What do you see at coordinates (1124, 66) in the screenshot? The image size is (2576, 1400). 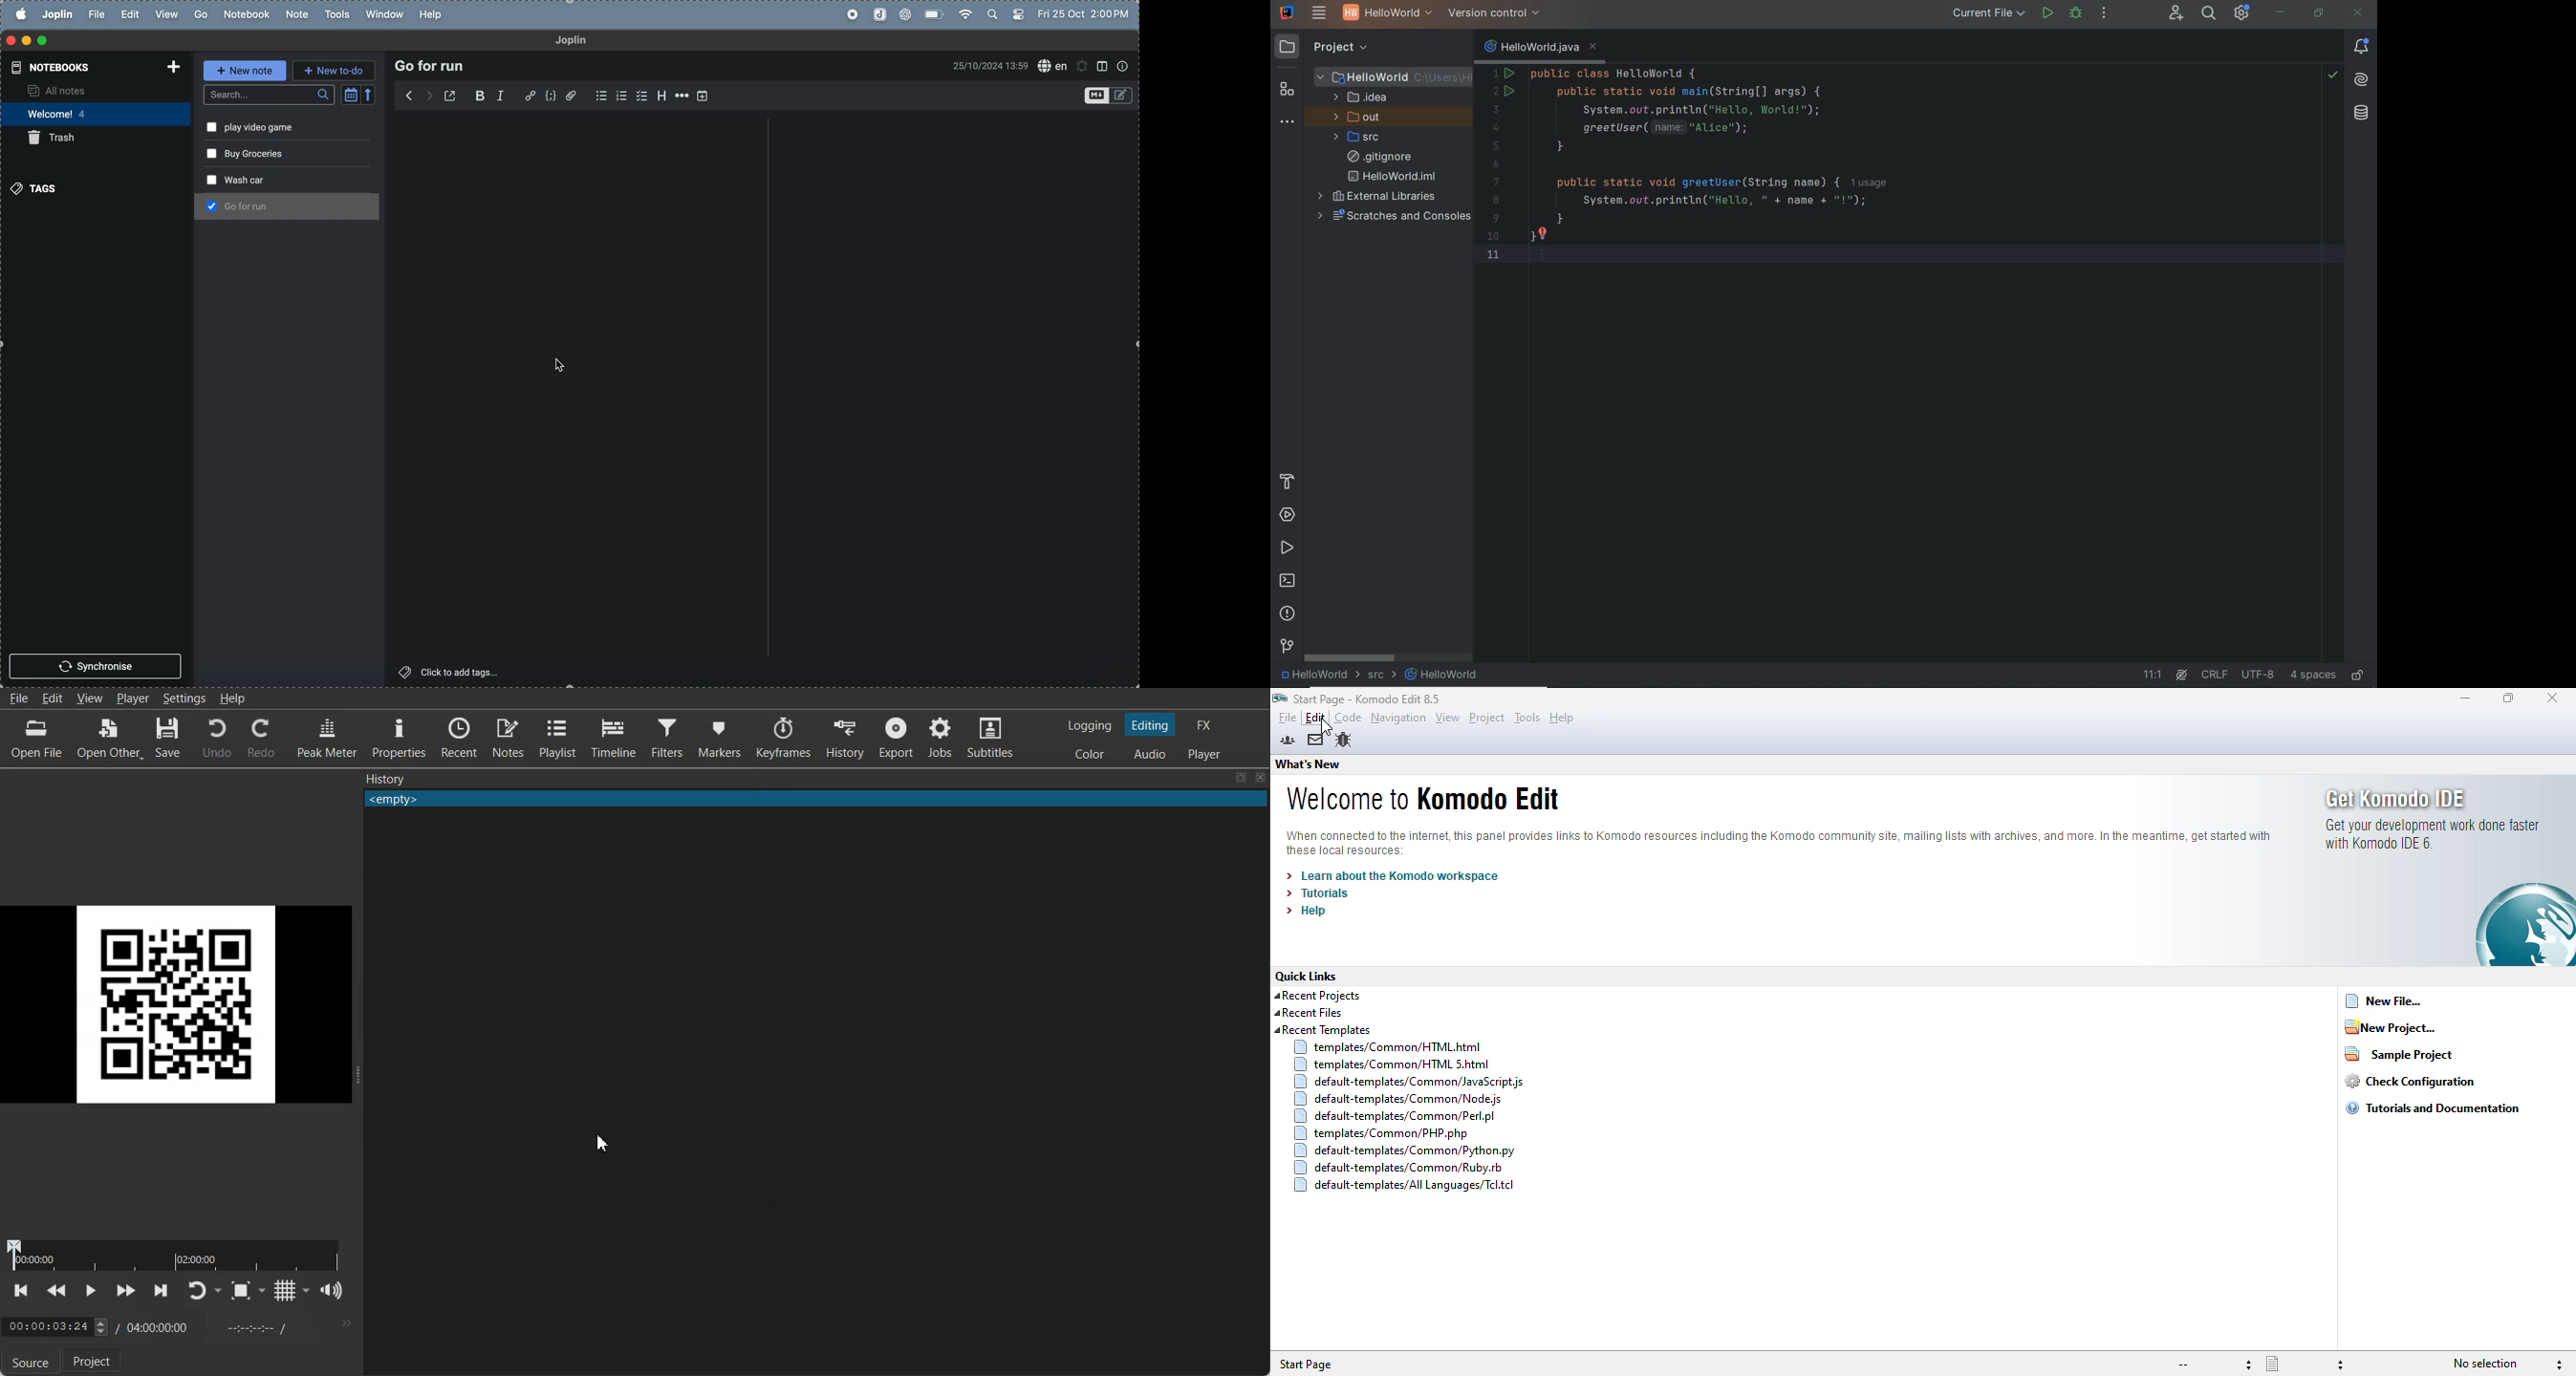 I see `info` at bounding box center [1124, 66].